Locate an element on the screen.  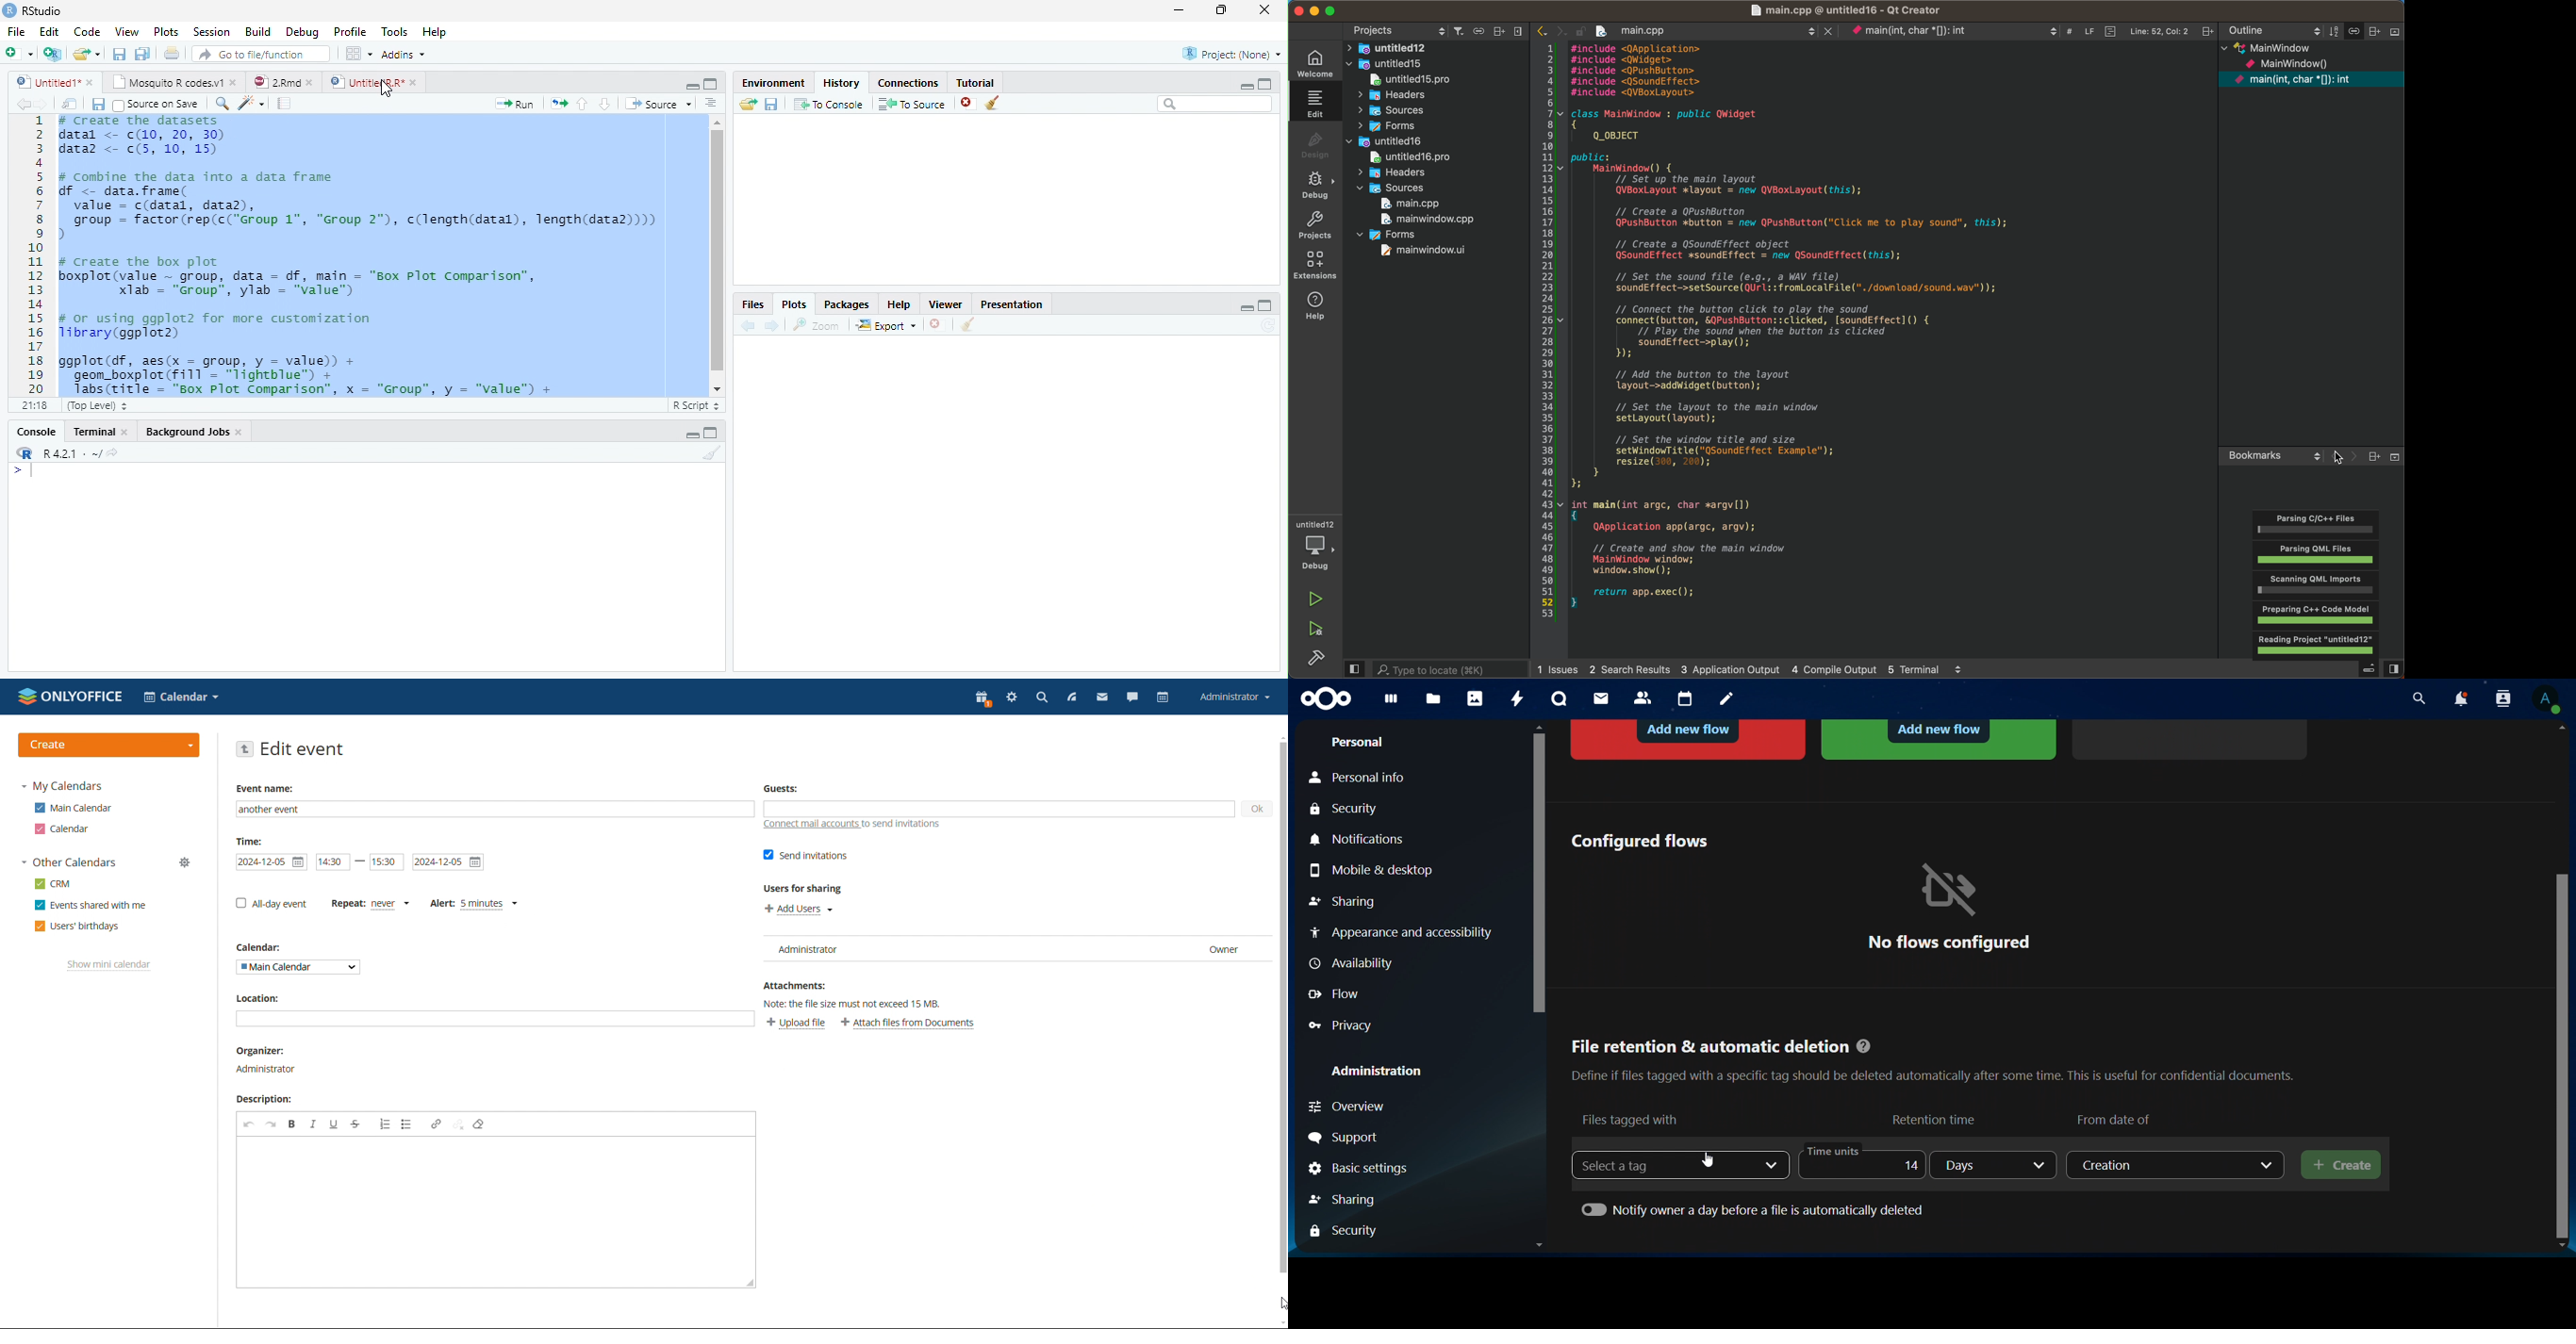
Minimize is located at coordinates (1246, 307).